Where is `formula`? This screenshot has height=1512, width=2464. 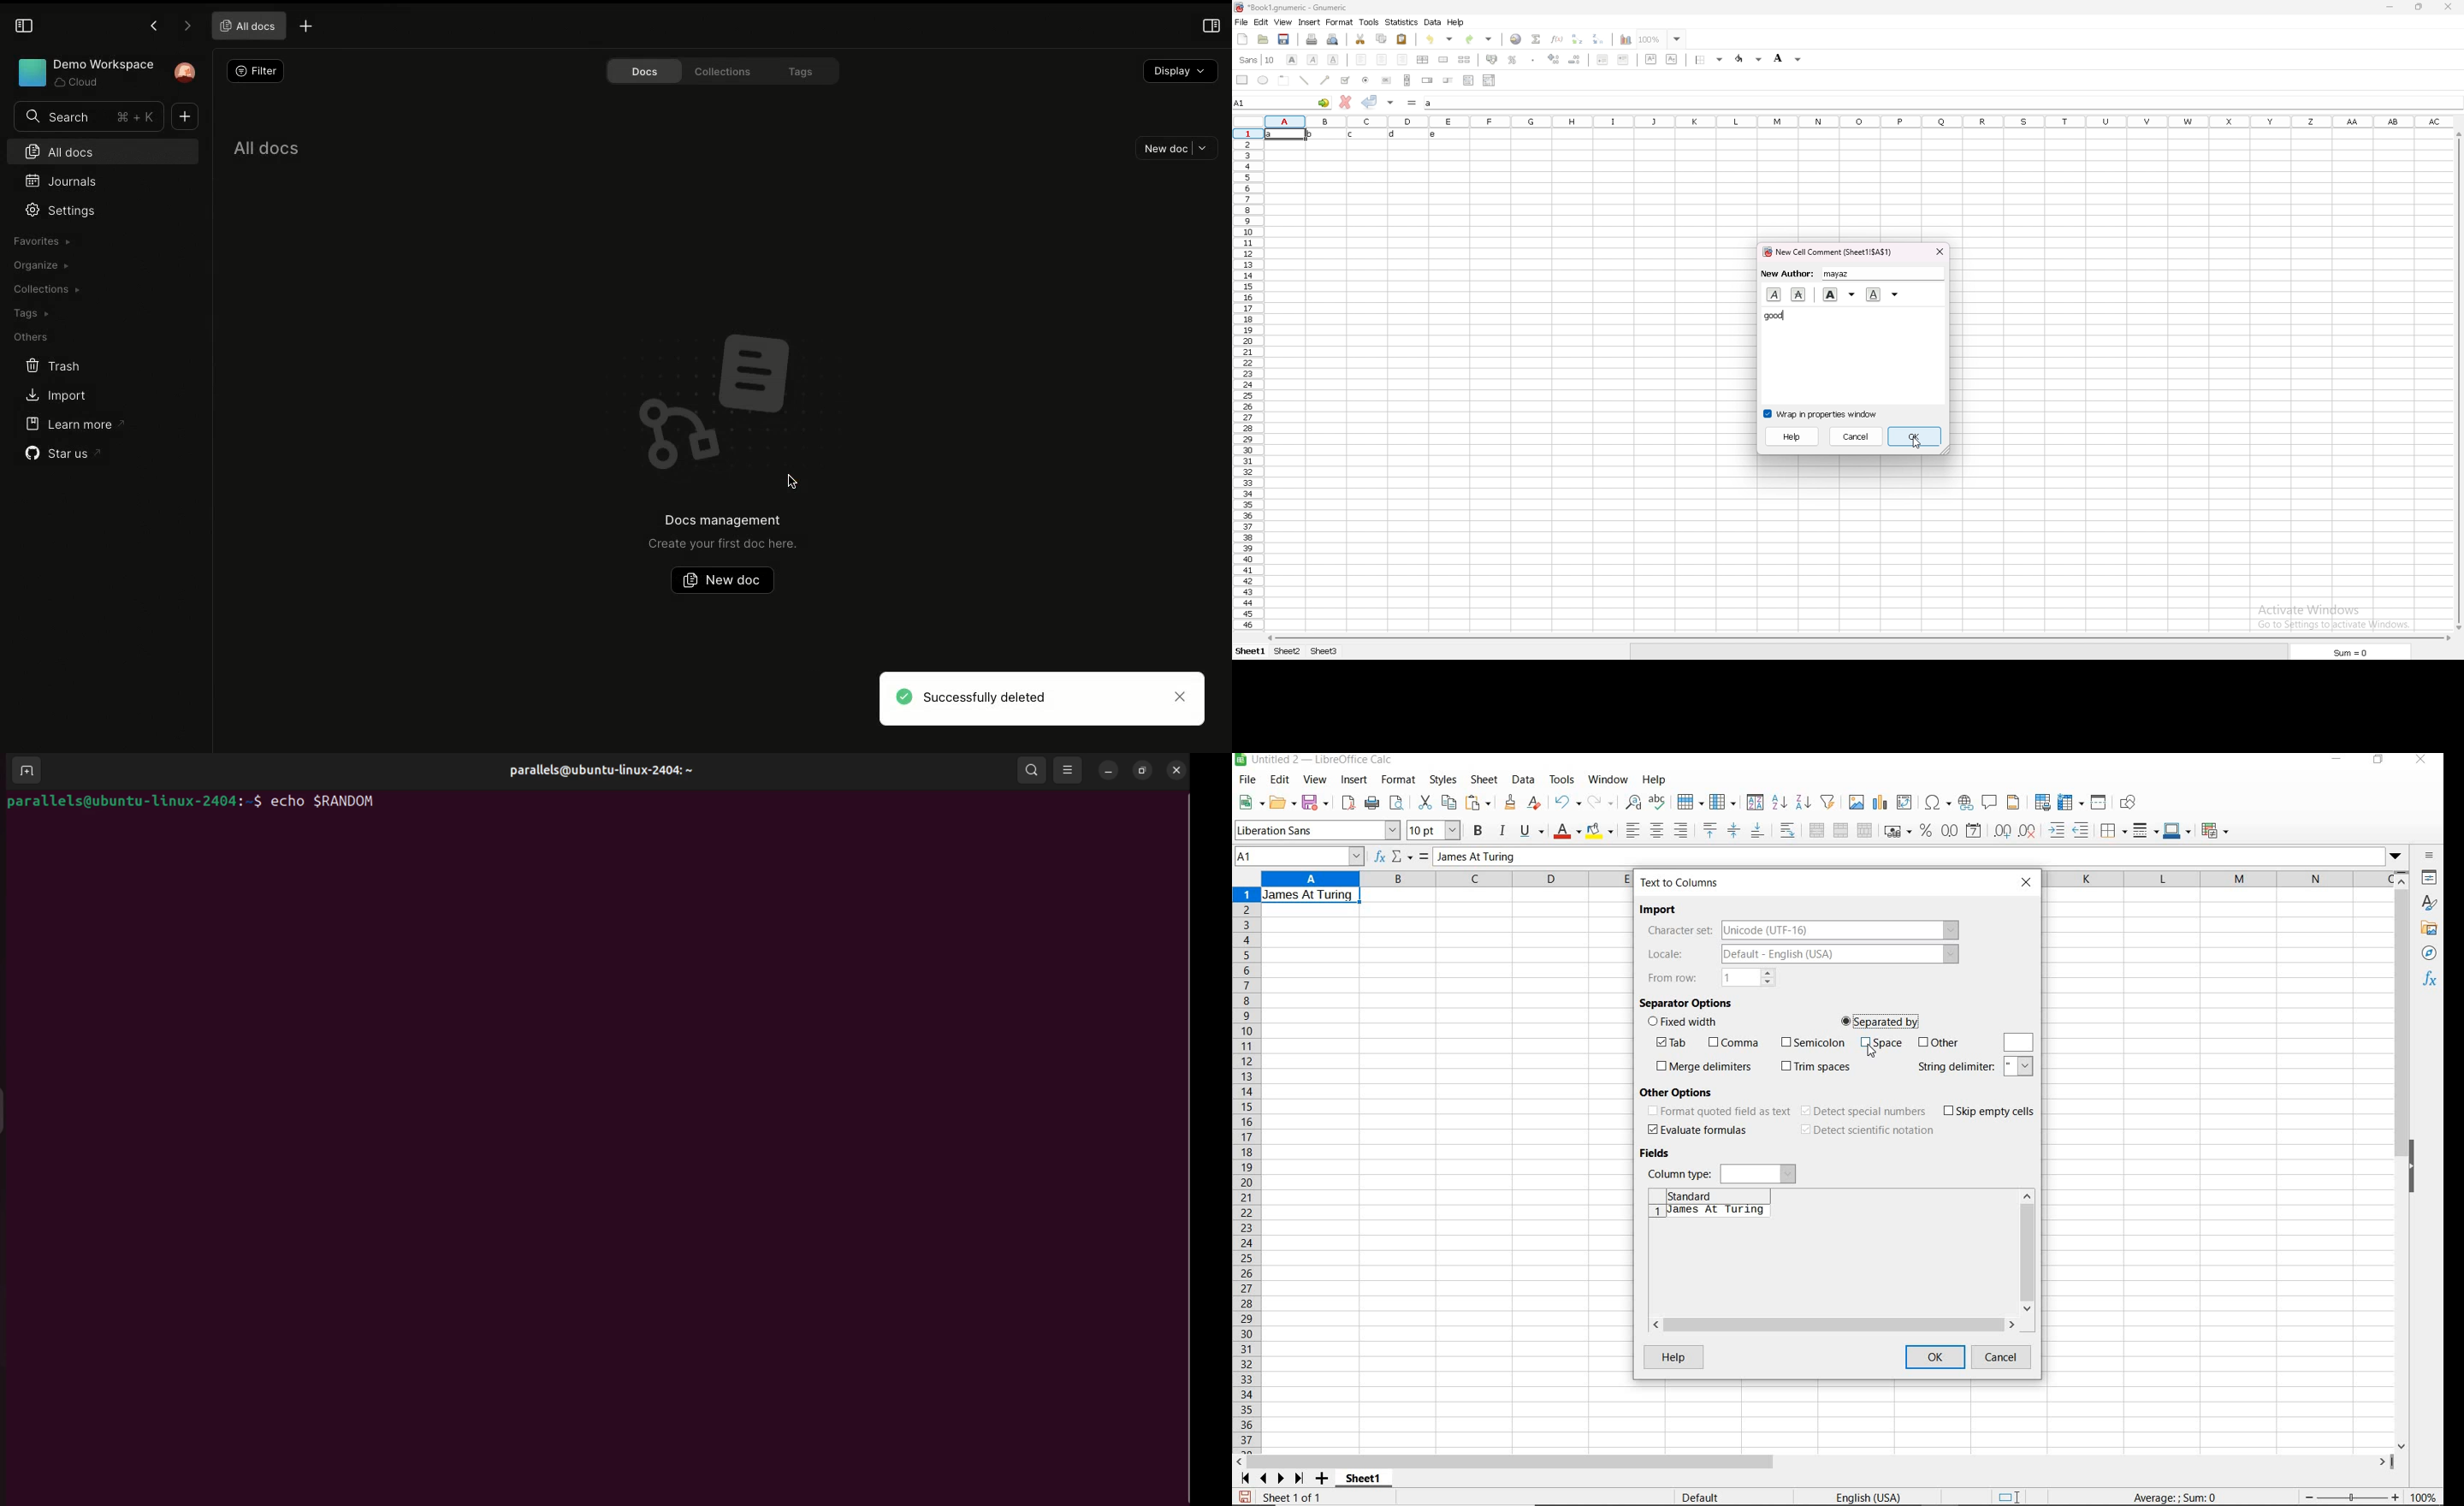 formula is located at coordinates (1422, 858).